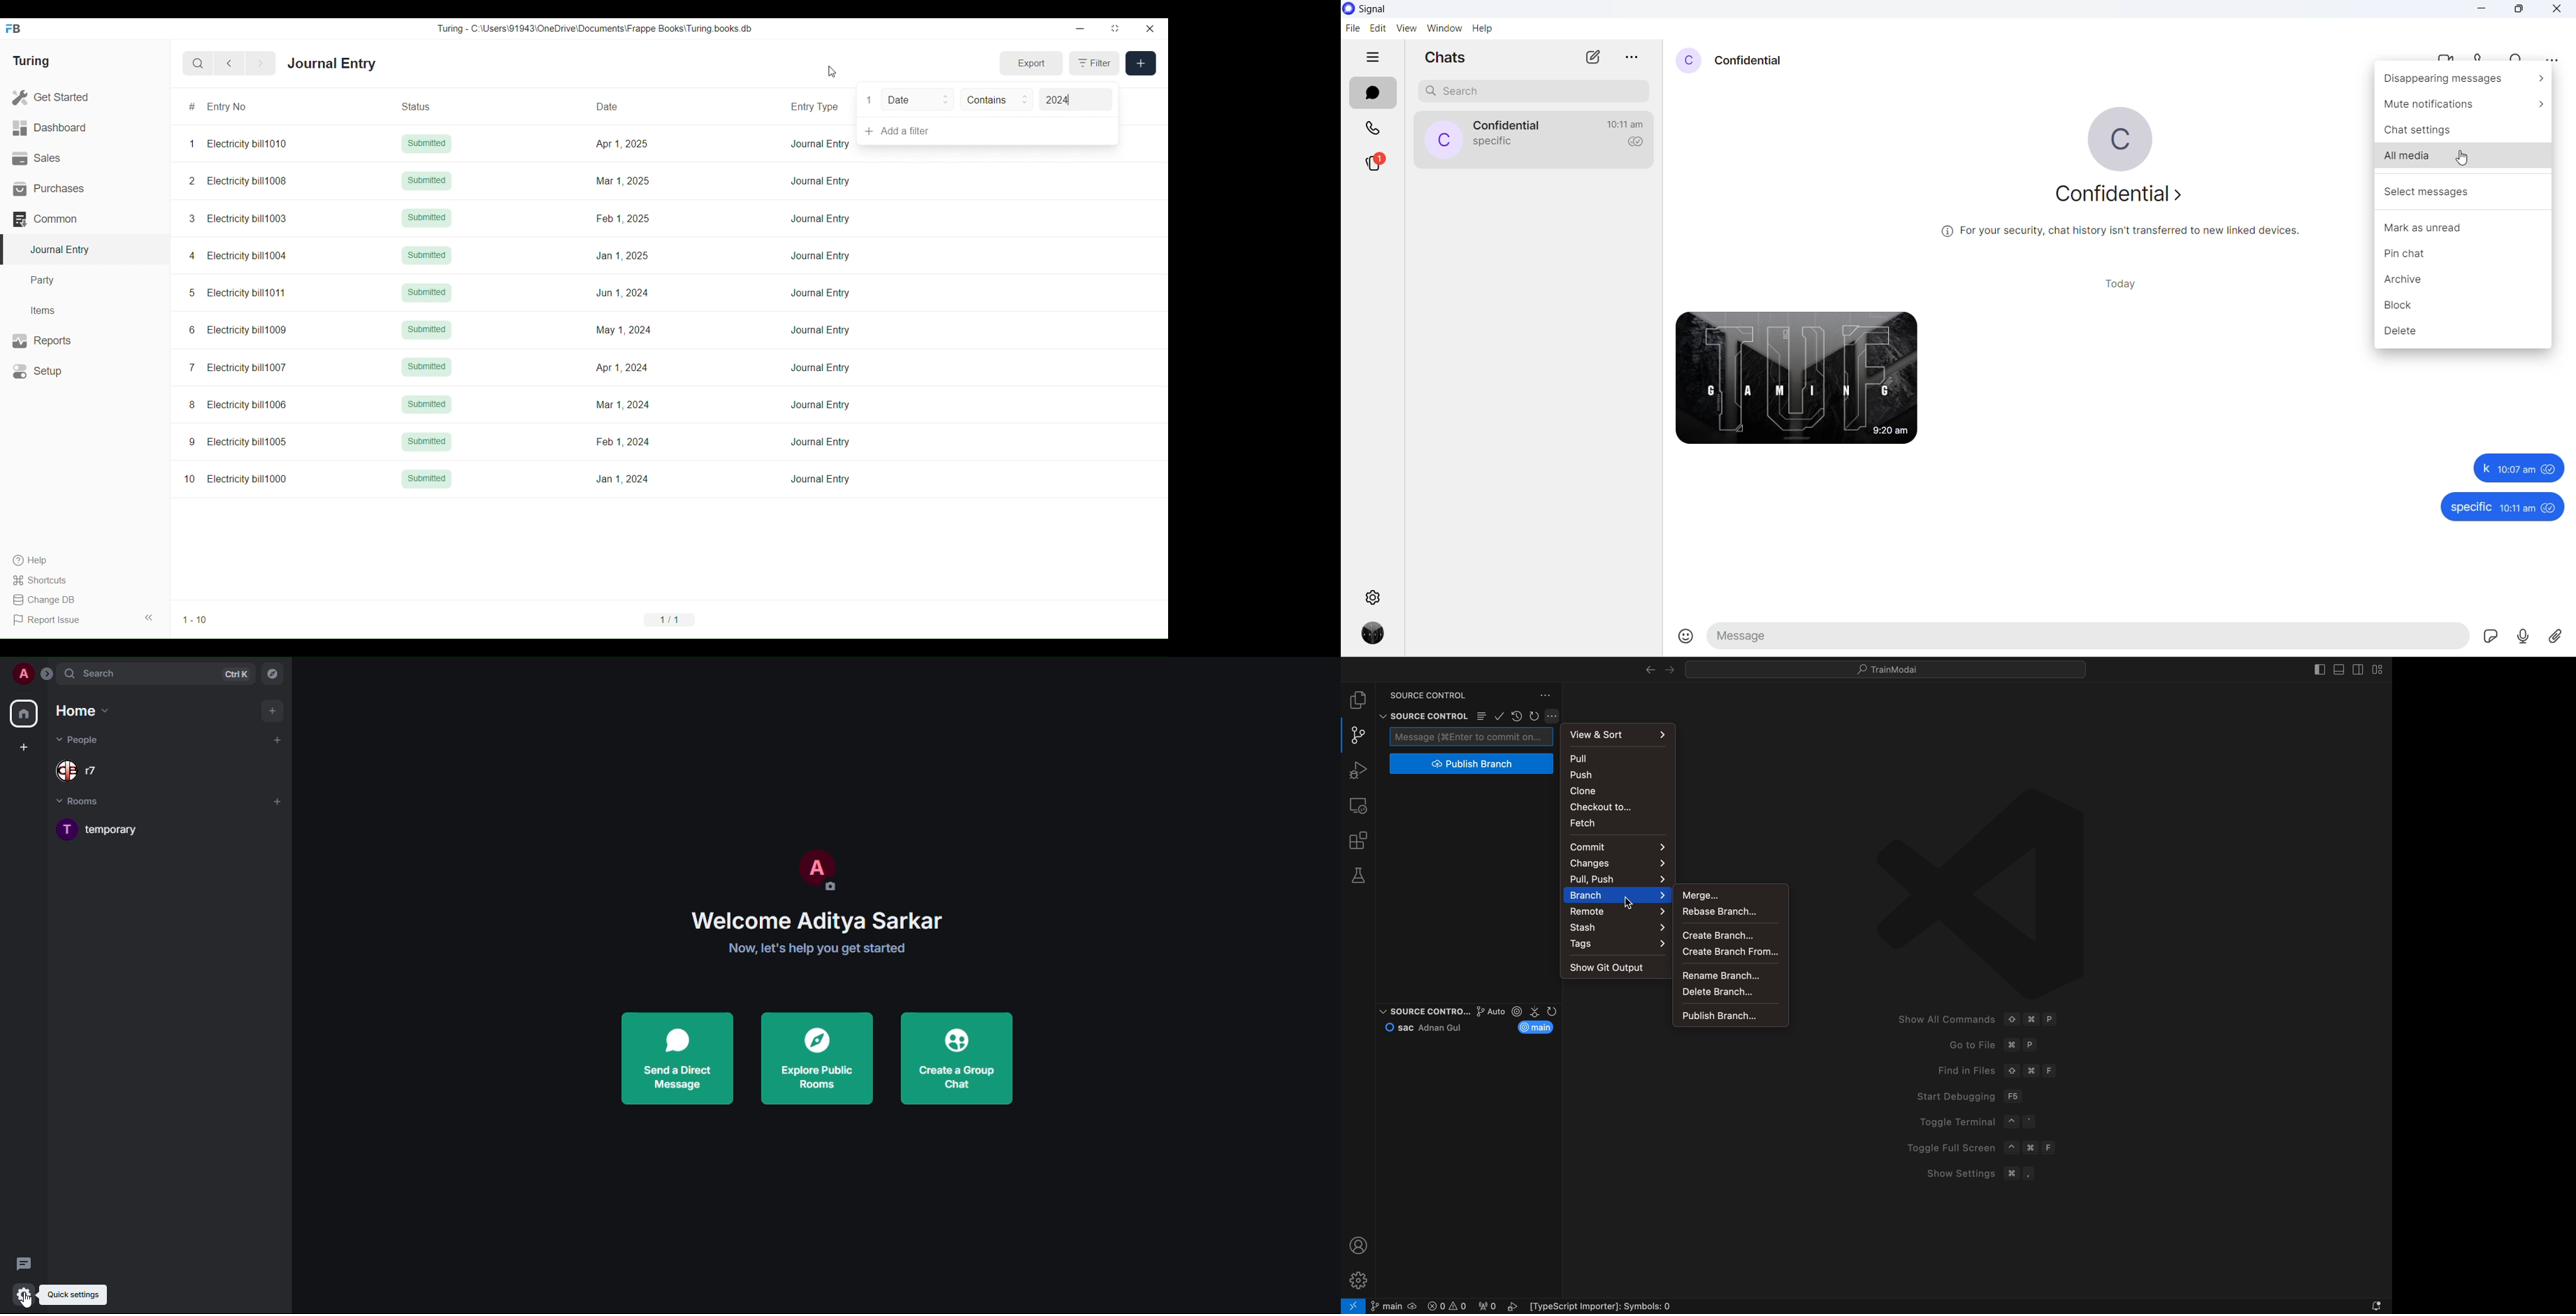  I want to click on Purchases, so click(85, 189).